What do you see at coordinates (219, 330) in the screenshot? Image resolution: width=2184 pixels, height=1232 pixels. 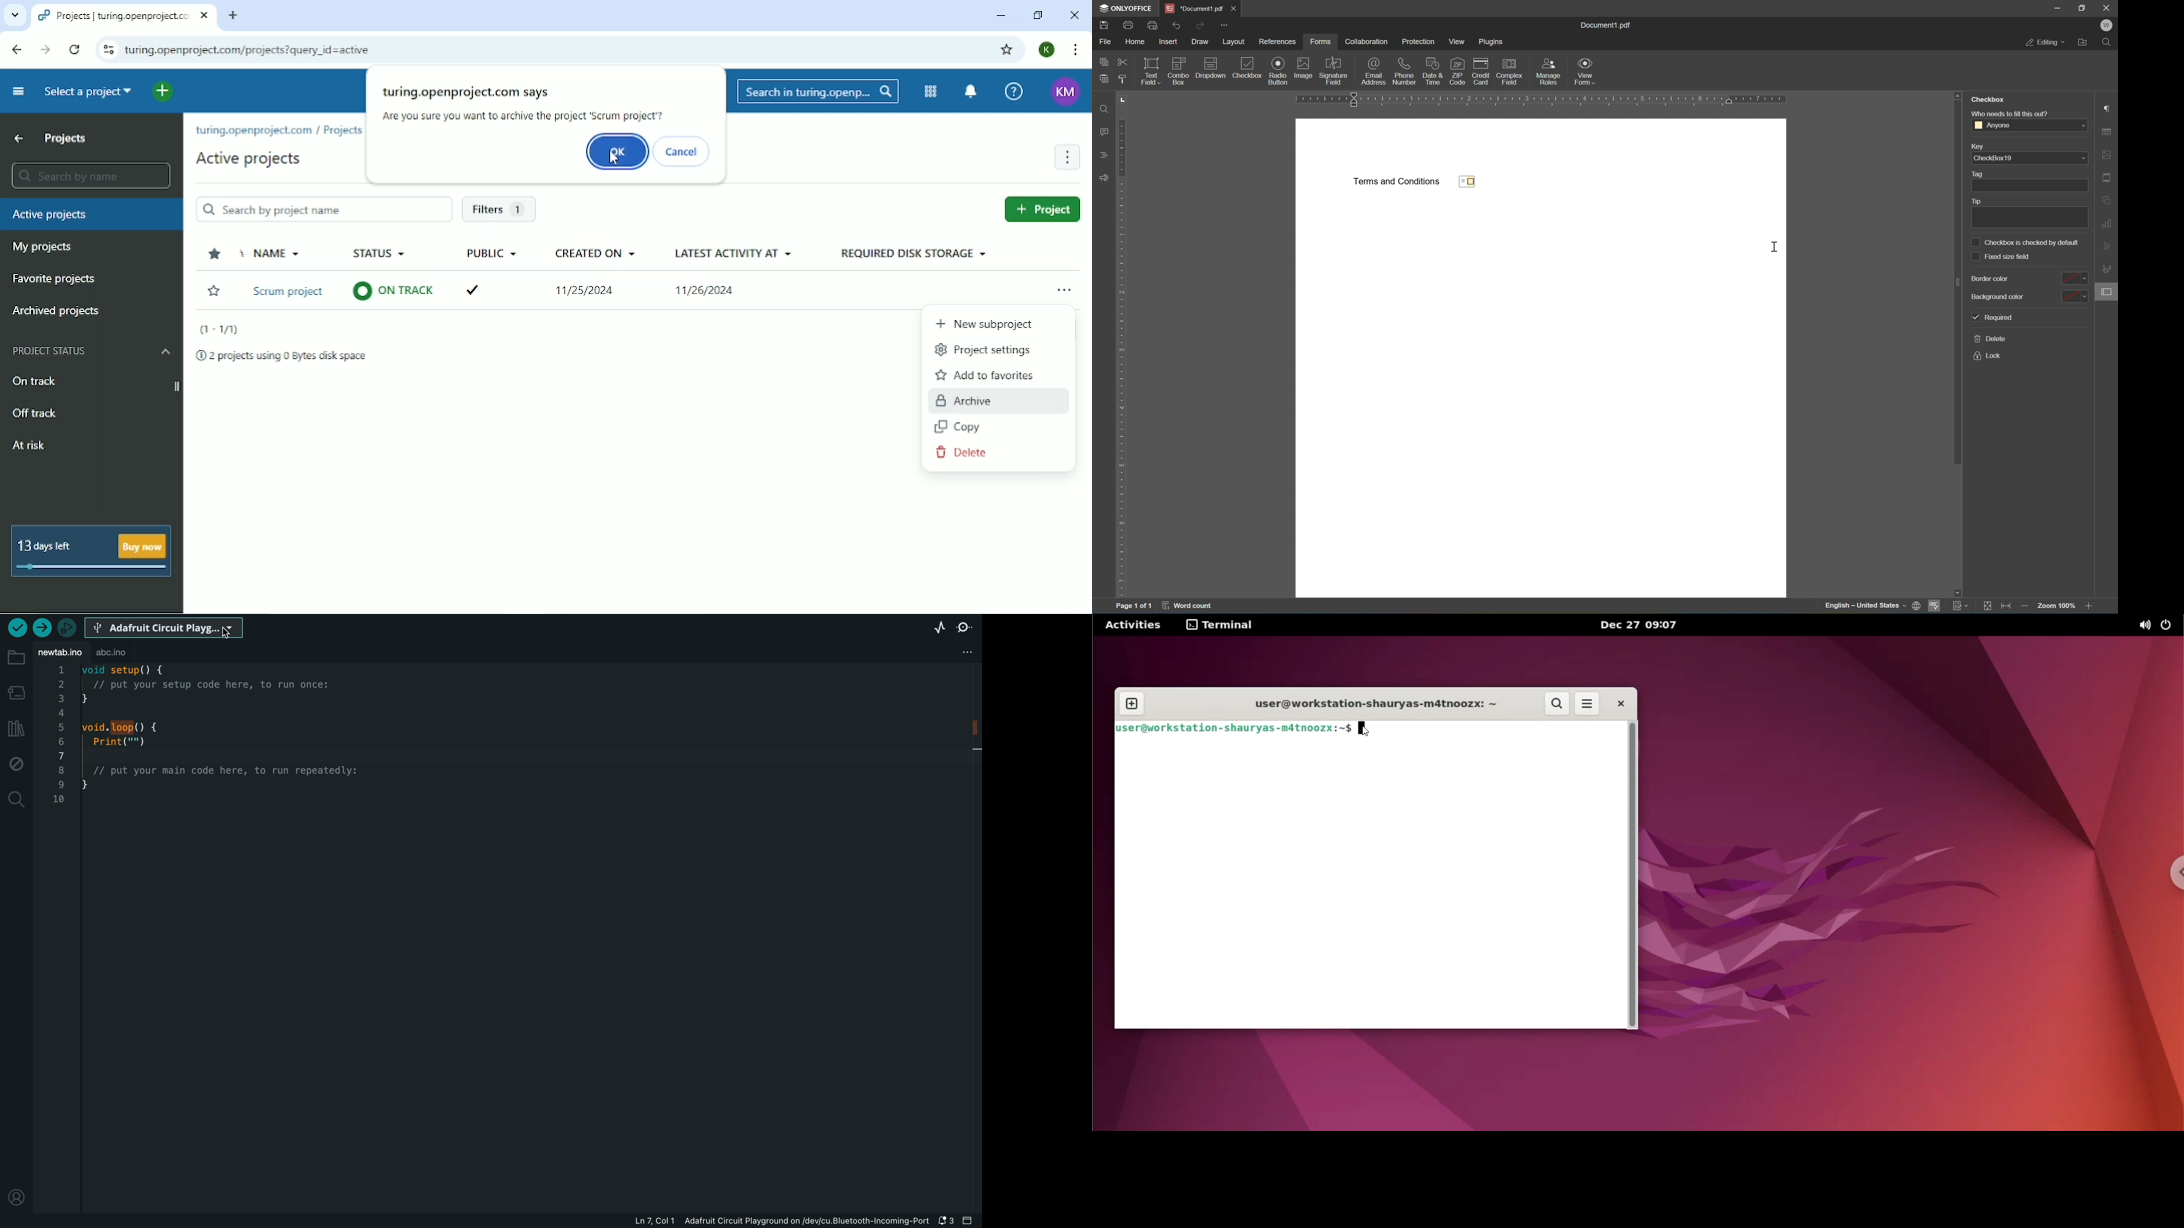 I see `(T-1/1)` at bounding box center [219, 330].